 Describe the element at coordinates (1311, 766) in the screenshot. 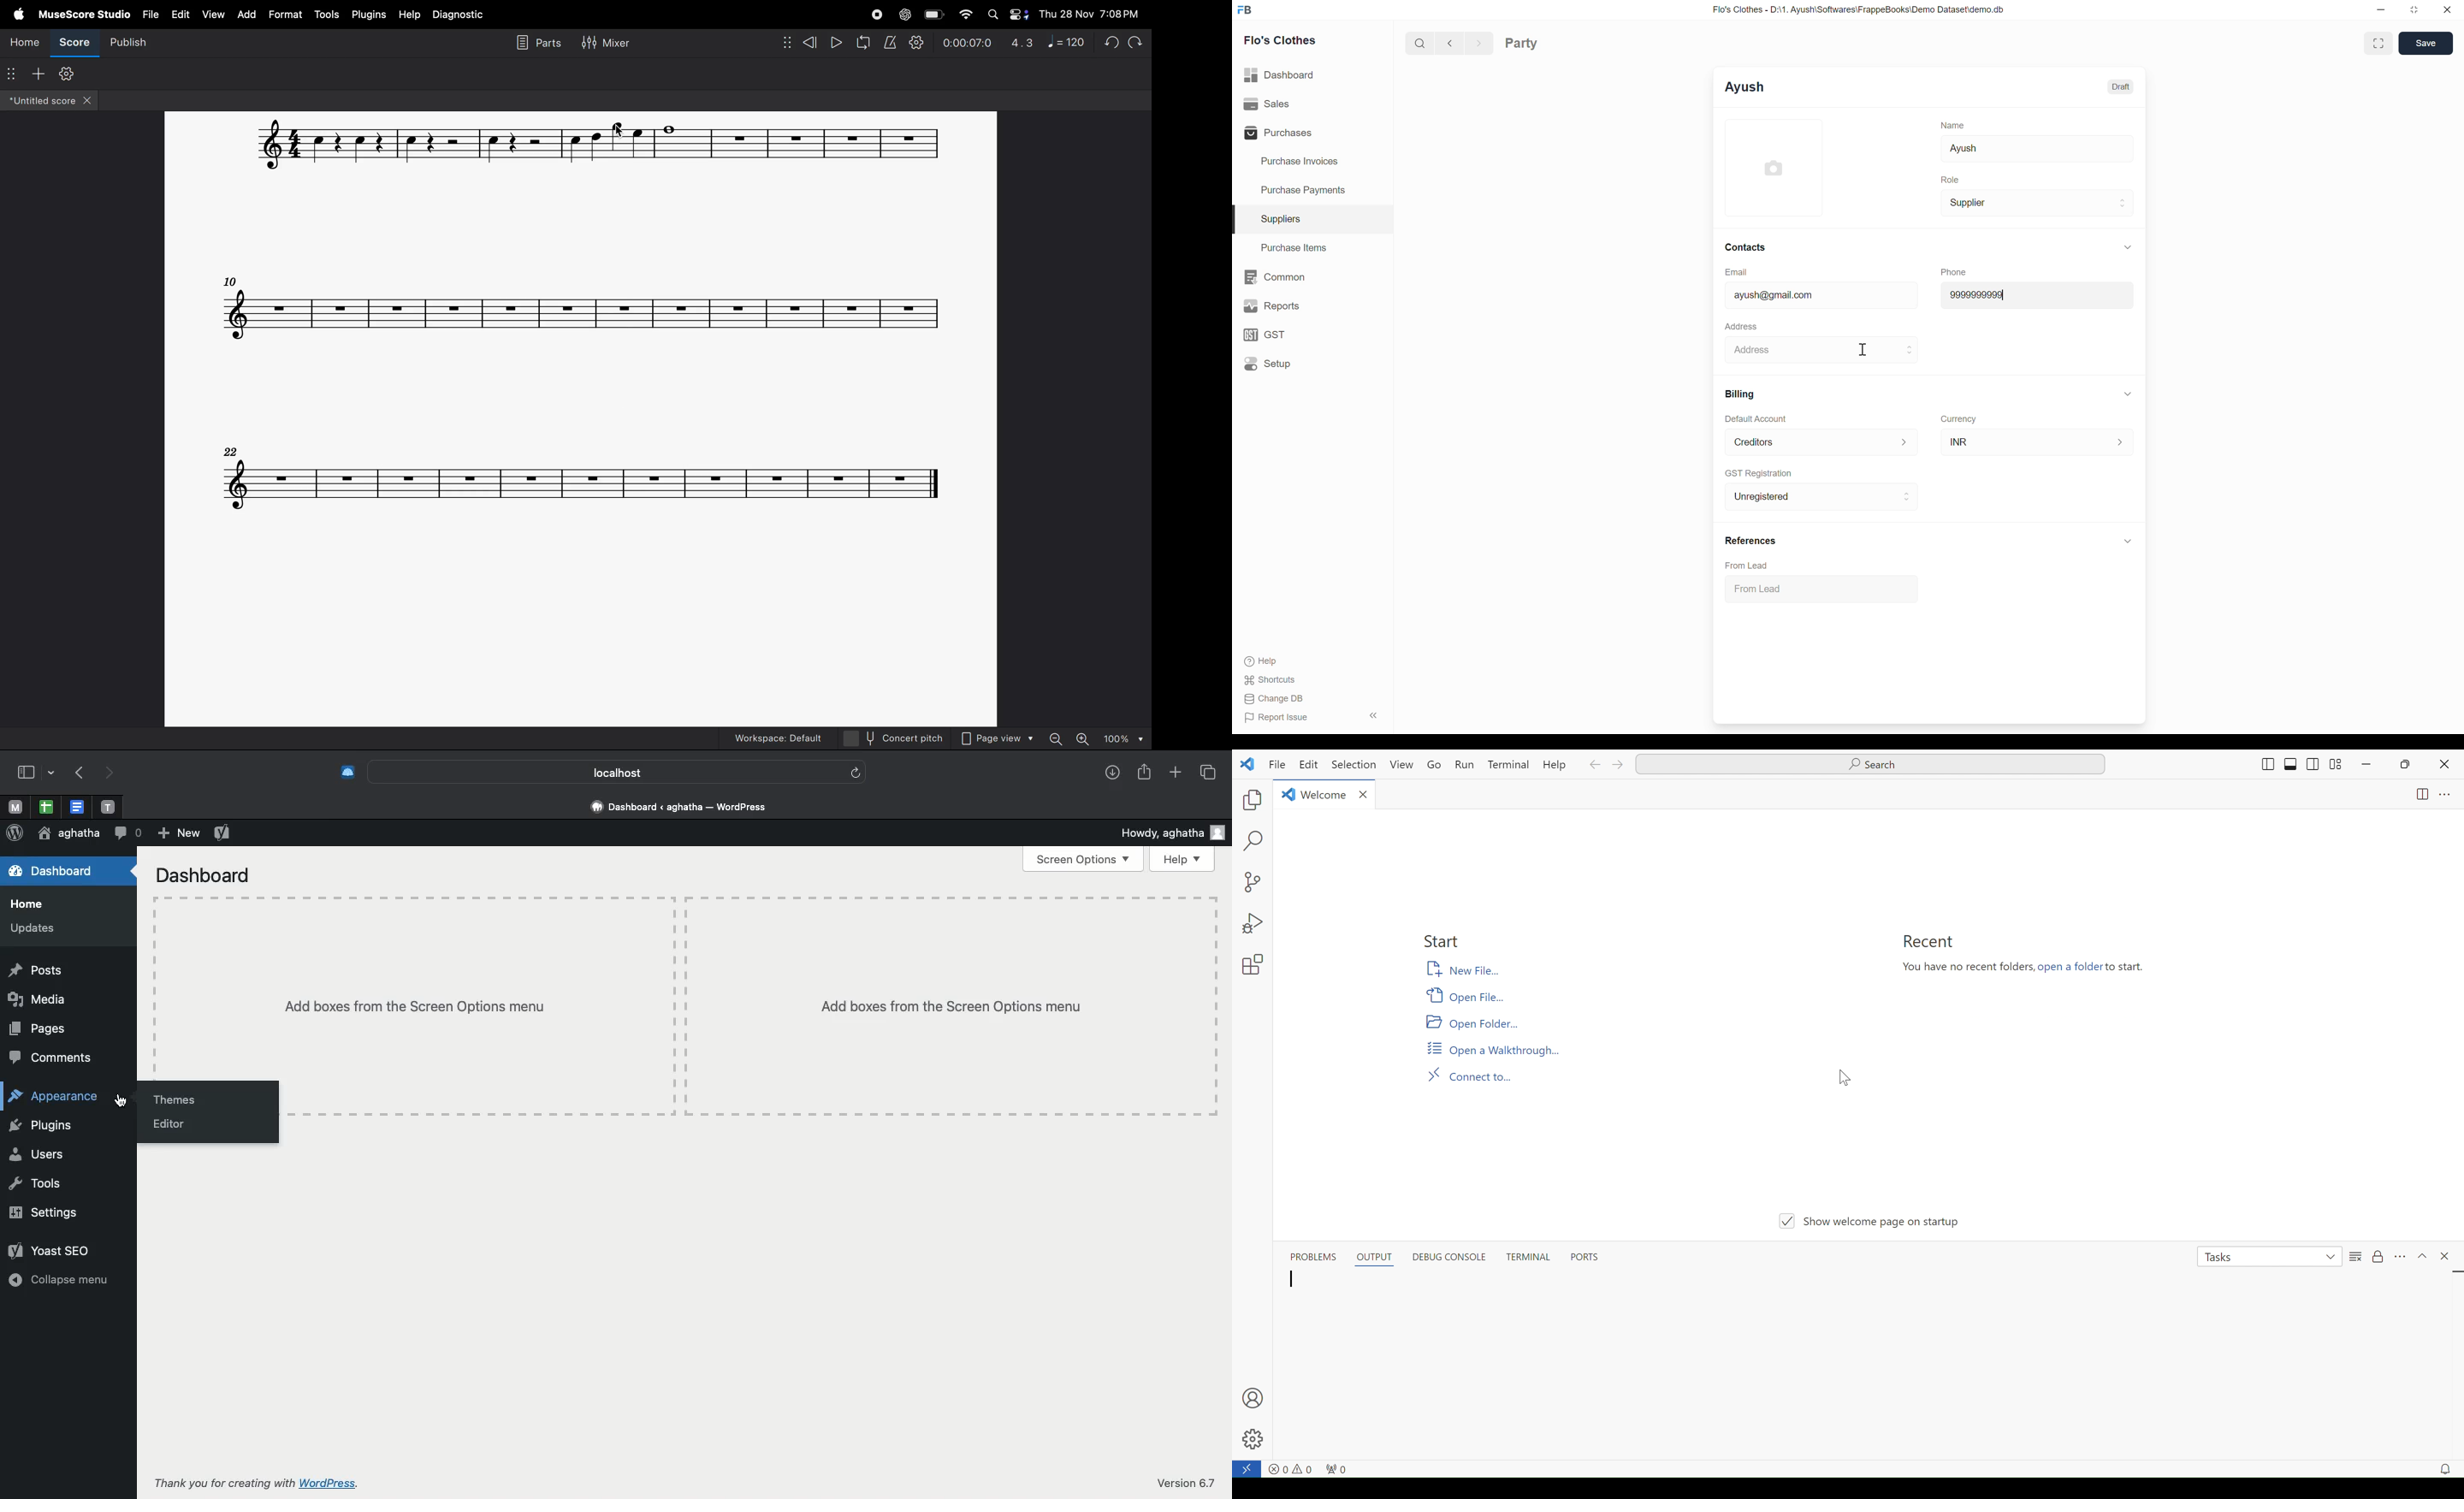

I see `Edit` at that location.